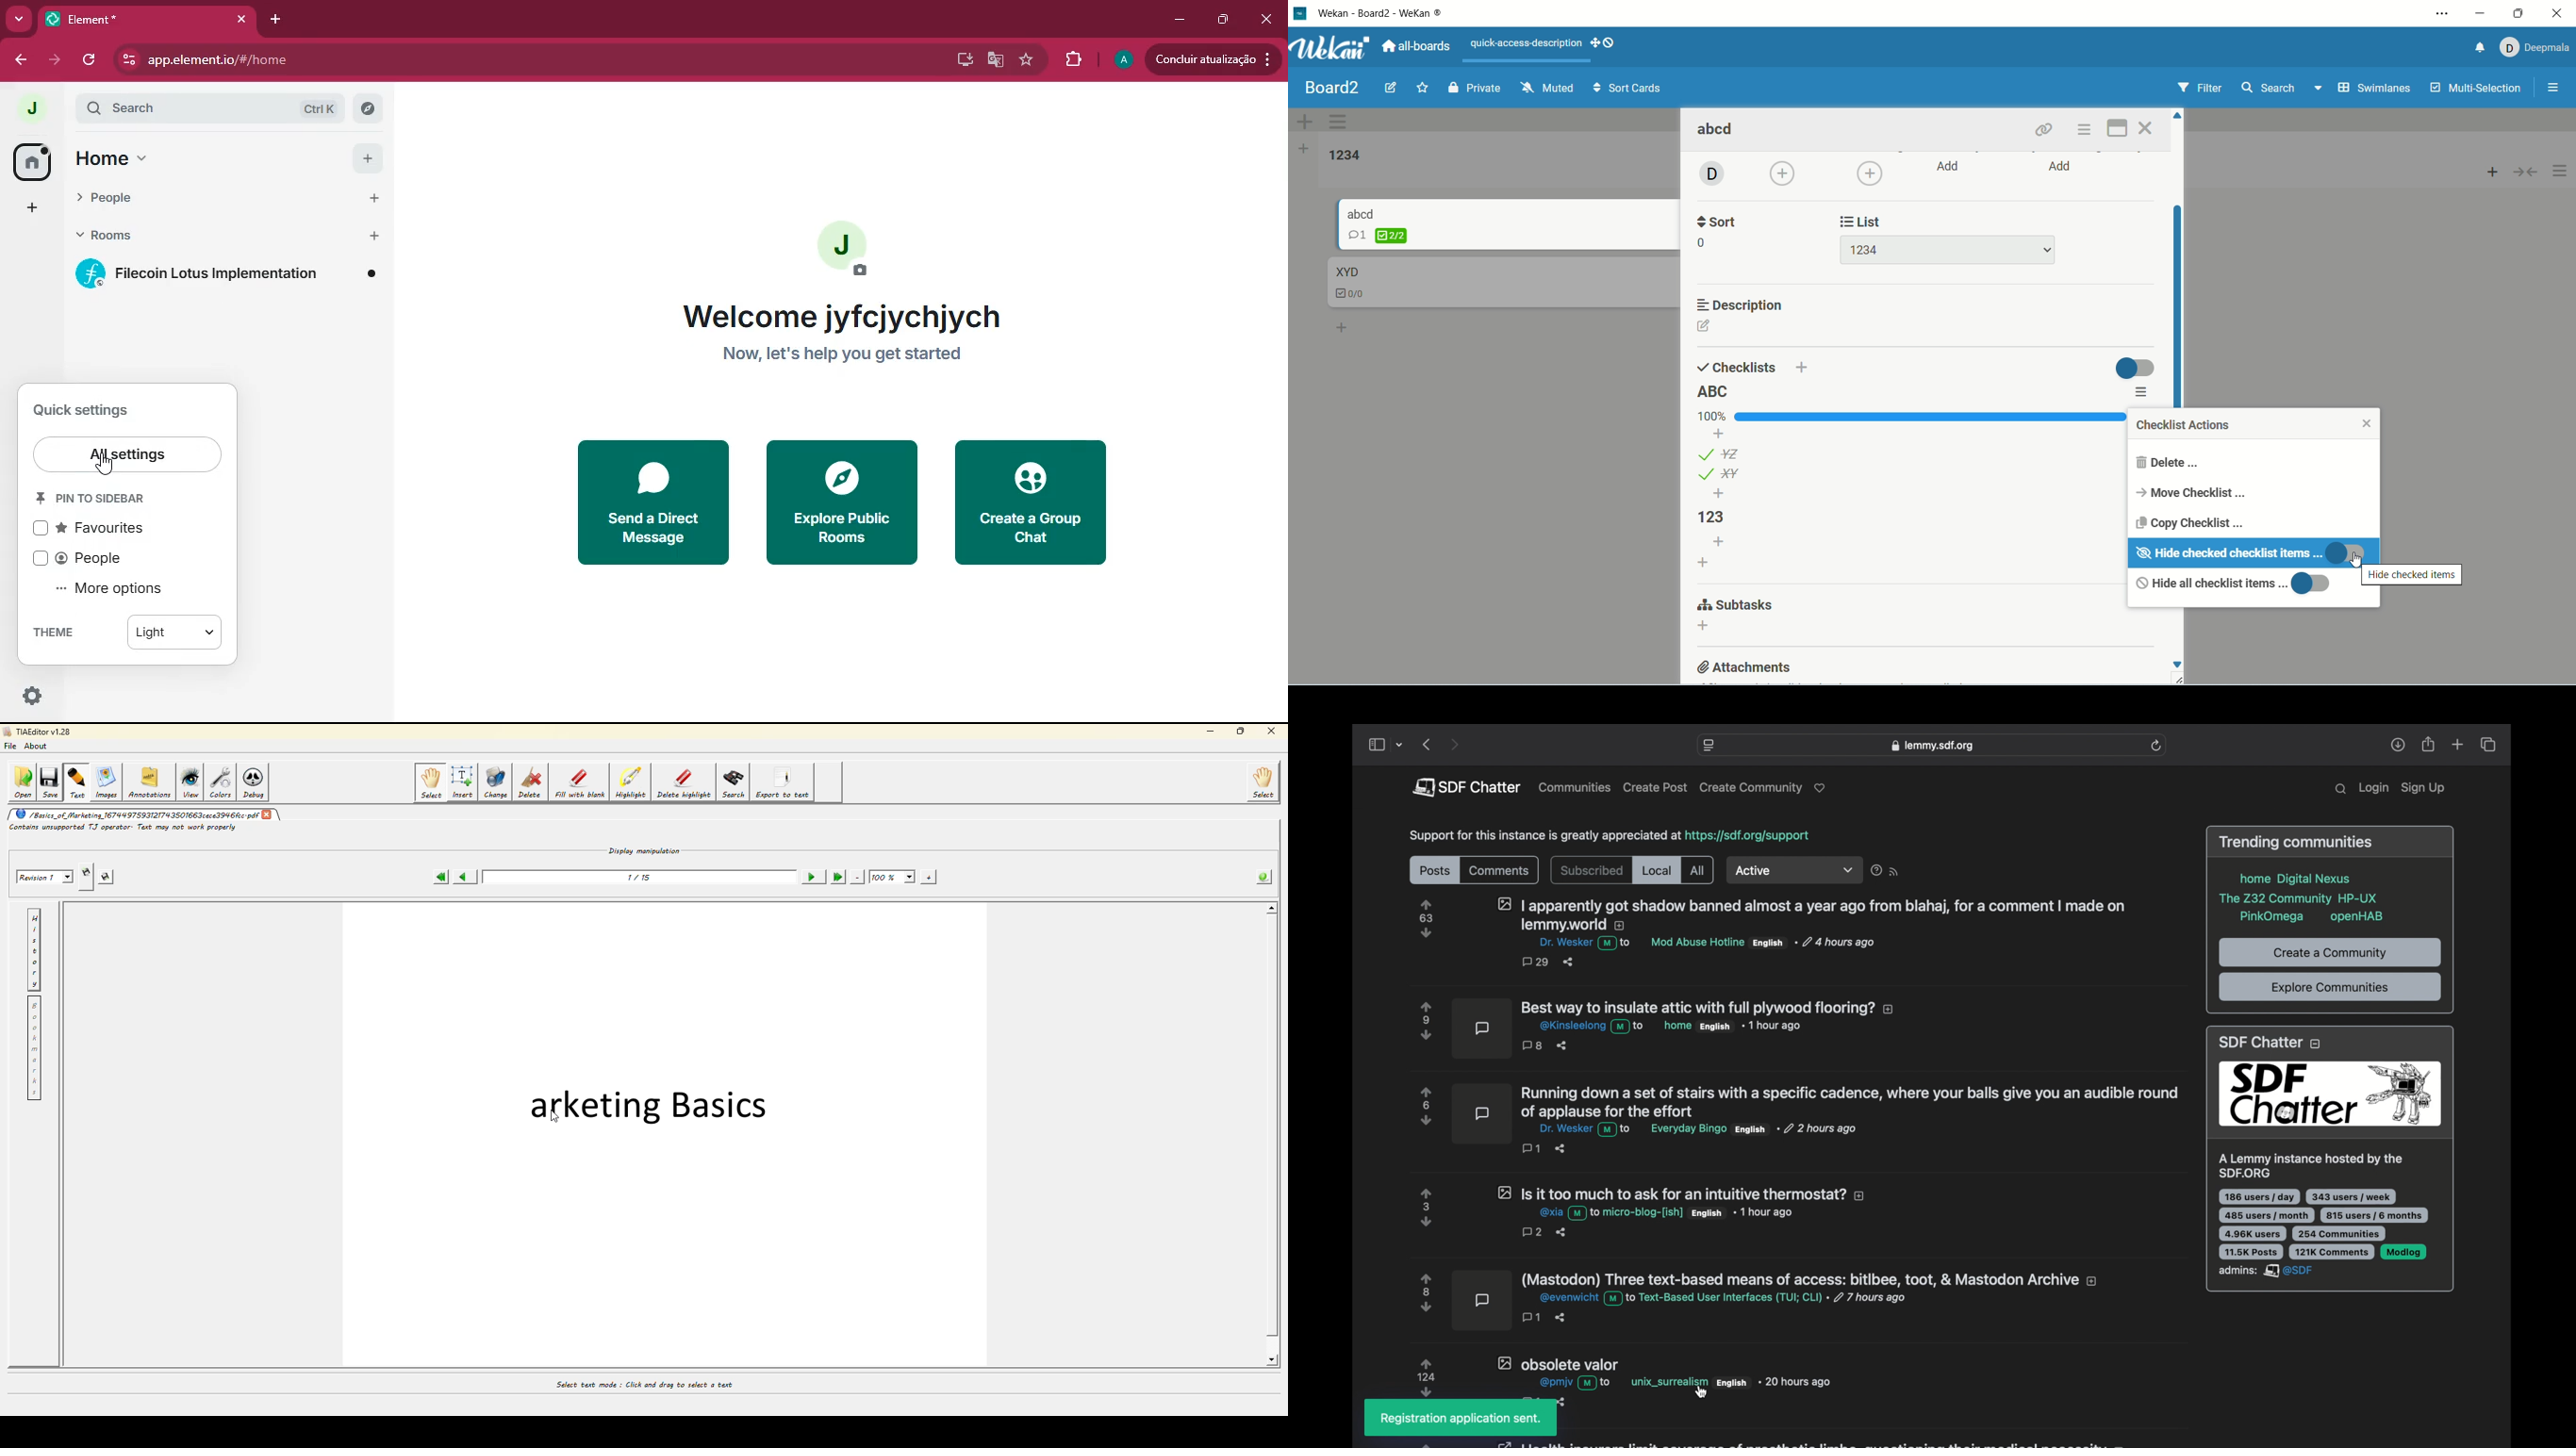 Image resolution: width=2576 pixels, height=1456 pixels. What do you see at coordinates (1719, 542) in the screenshot?
I see `add` at bounding box center [1719, 542].